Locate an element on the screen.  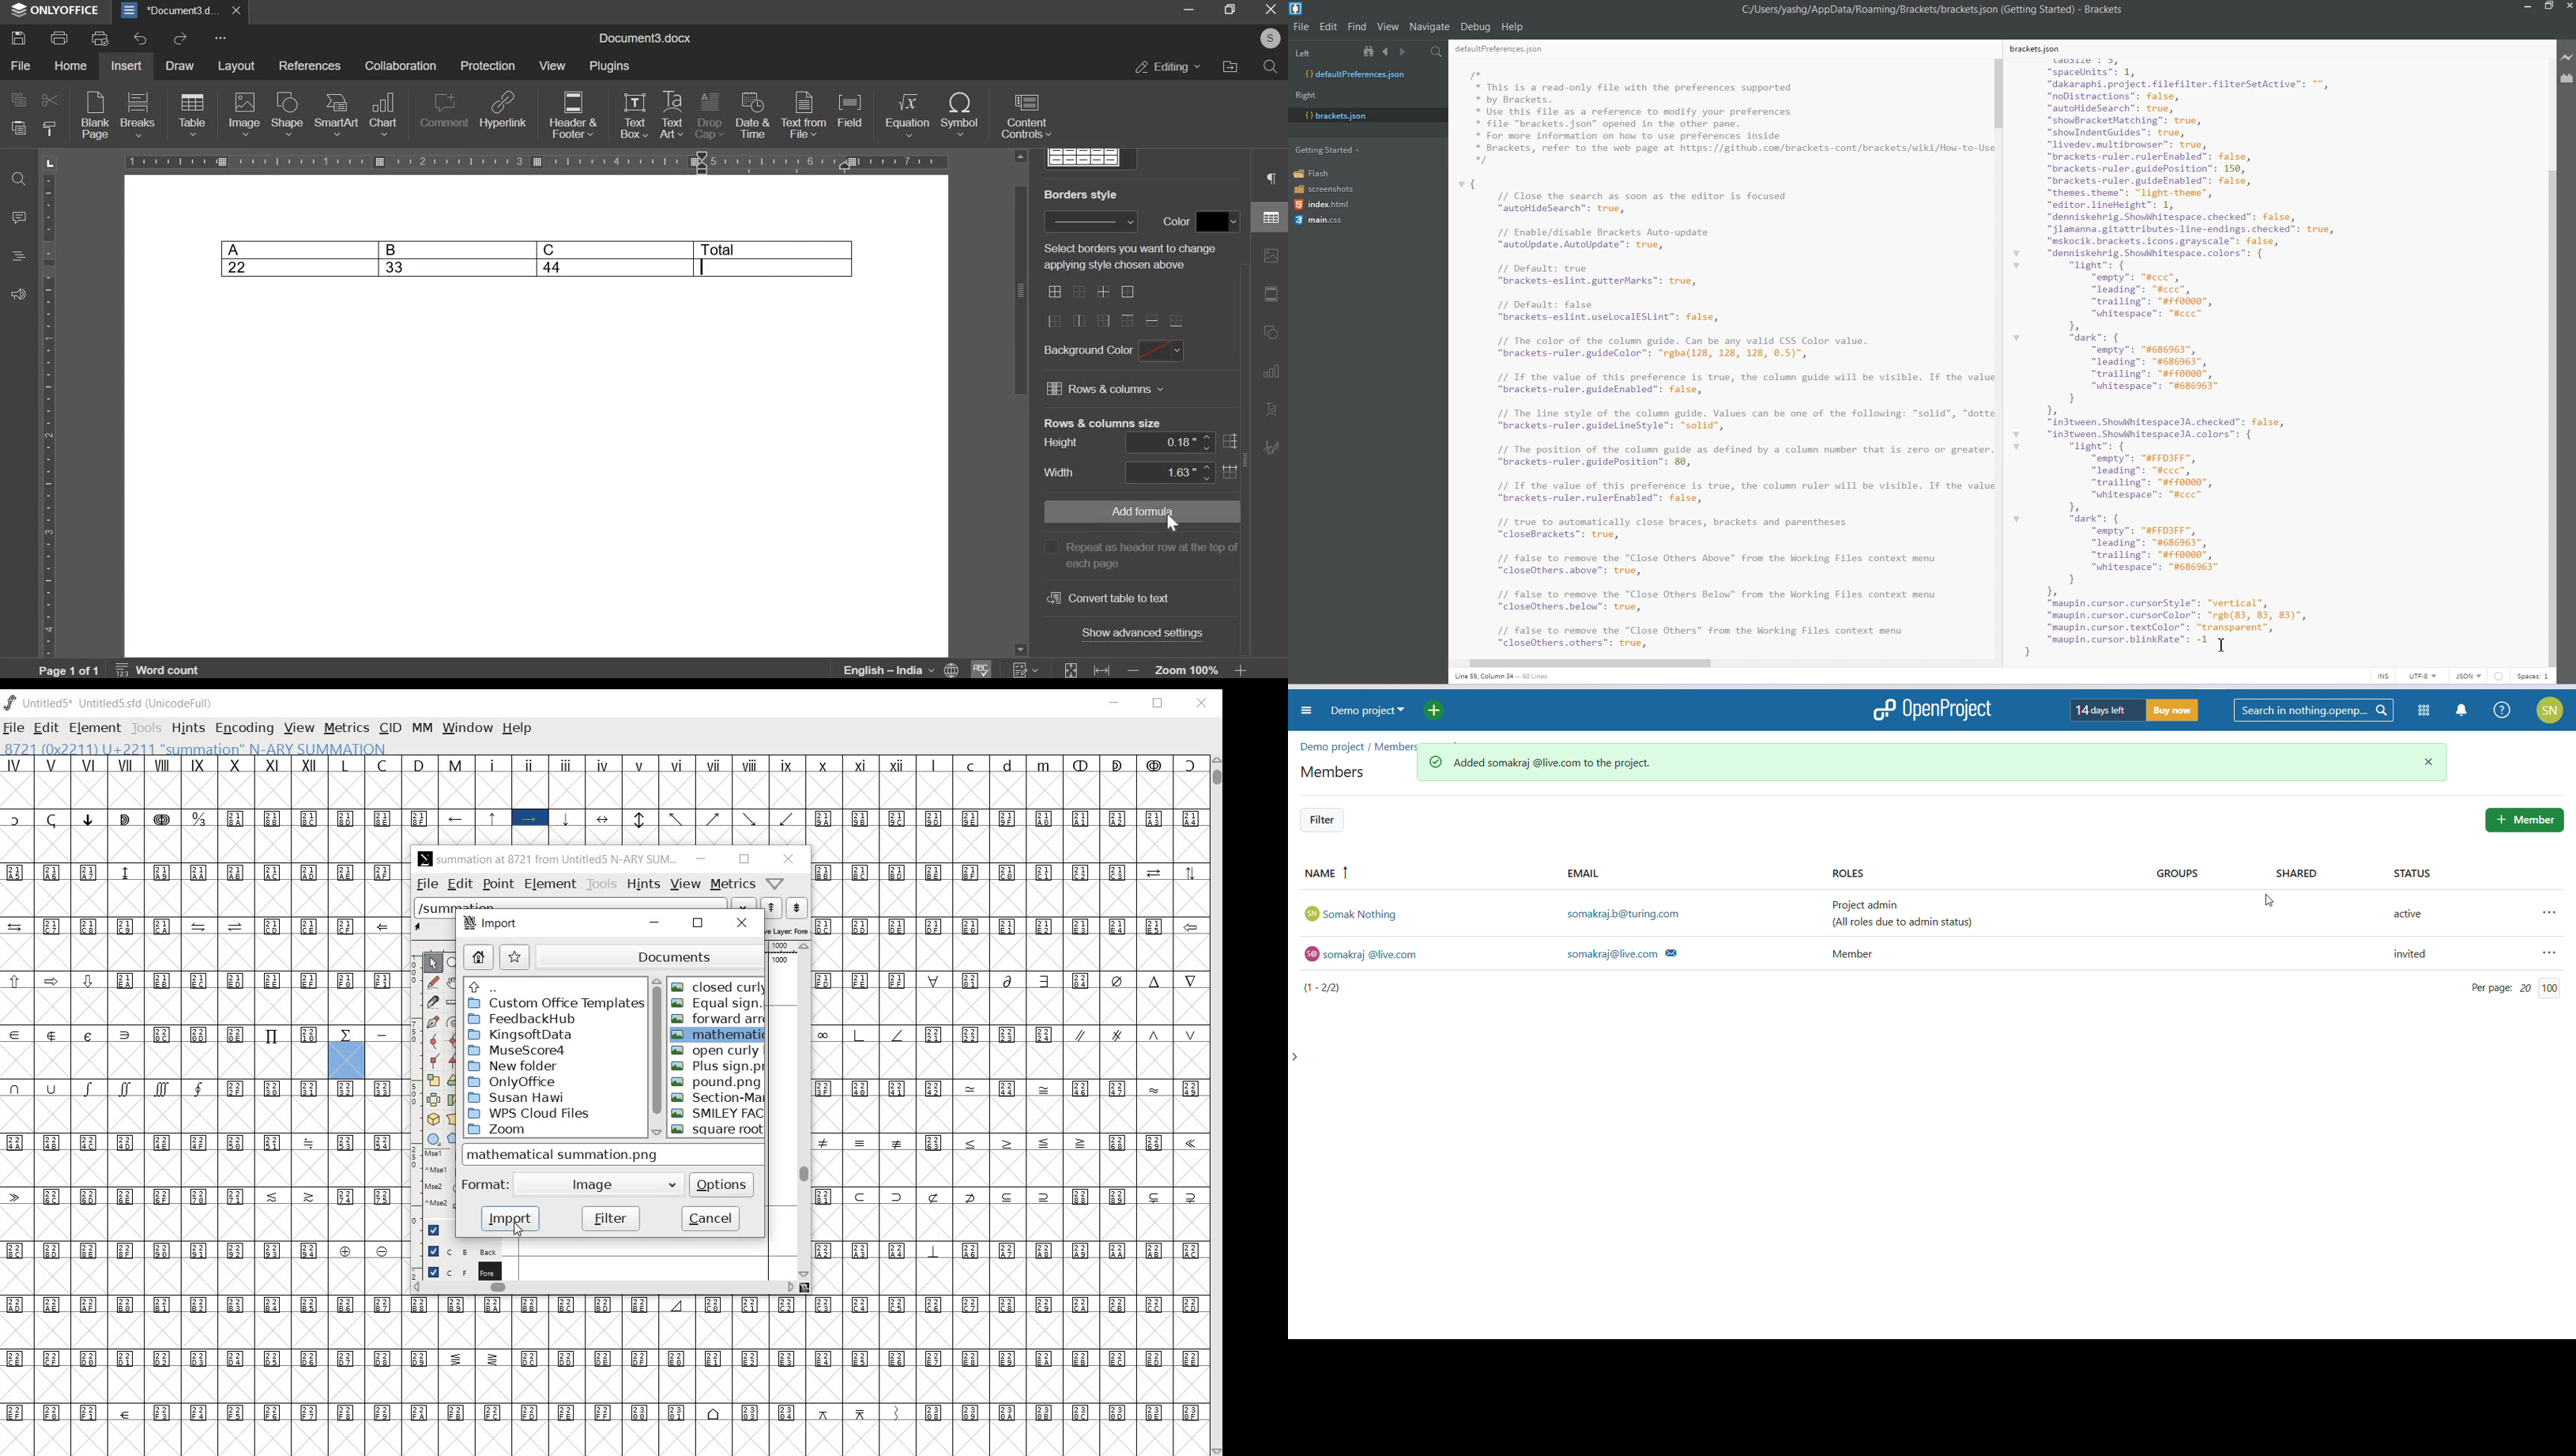
POINTER is located at coordinates (433, 962).